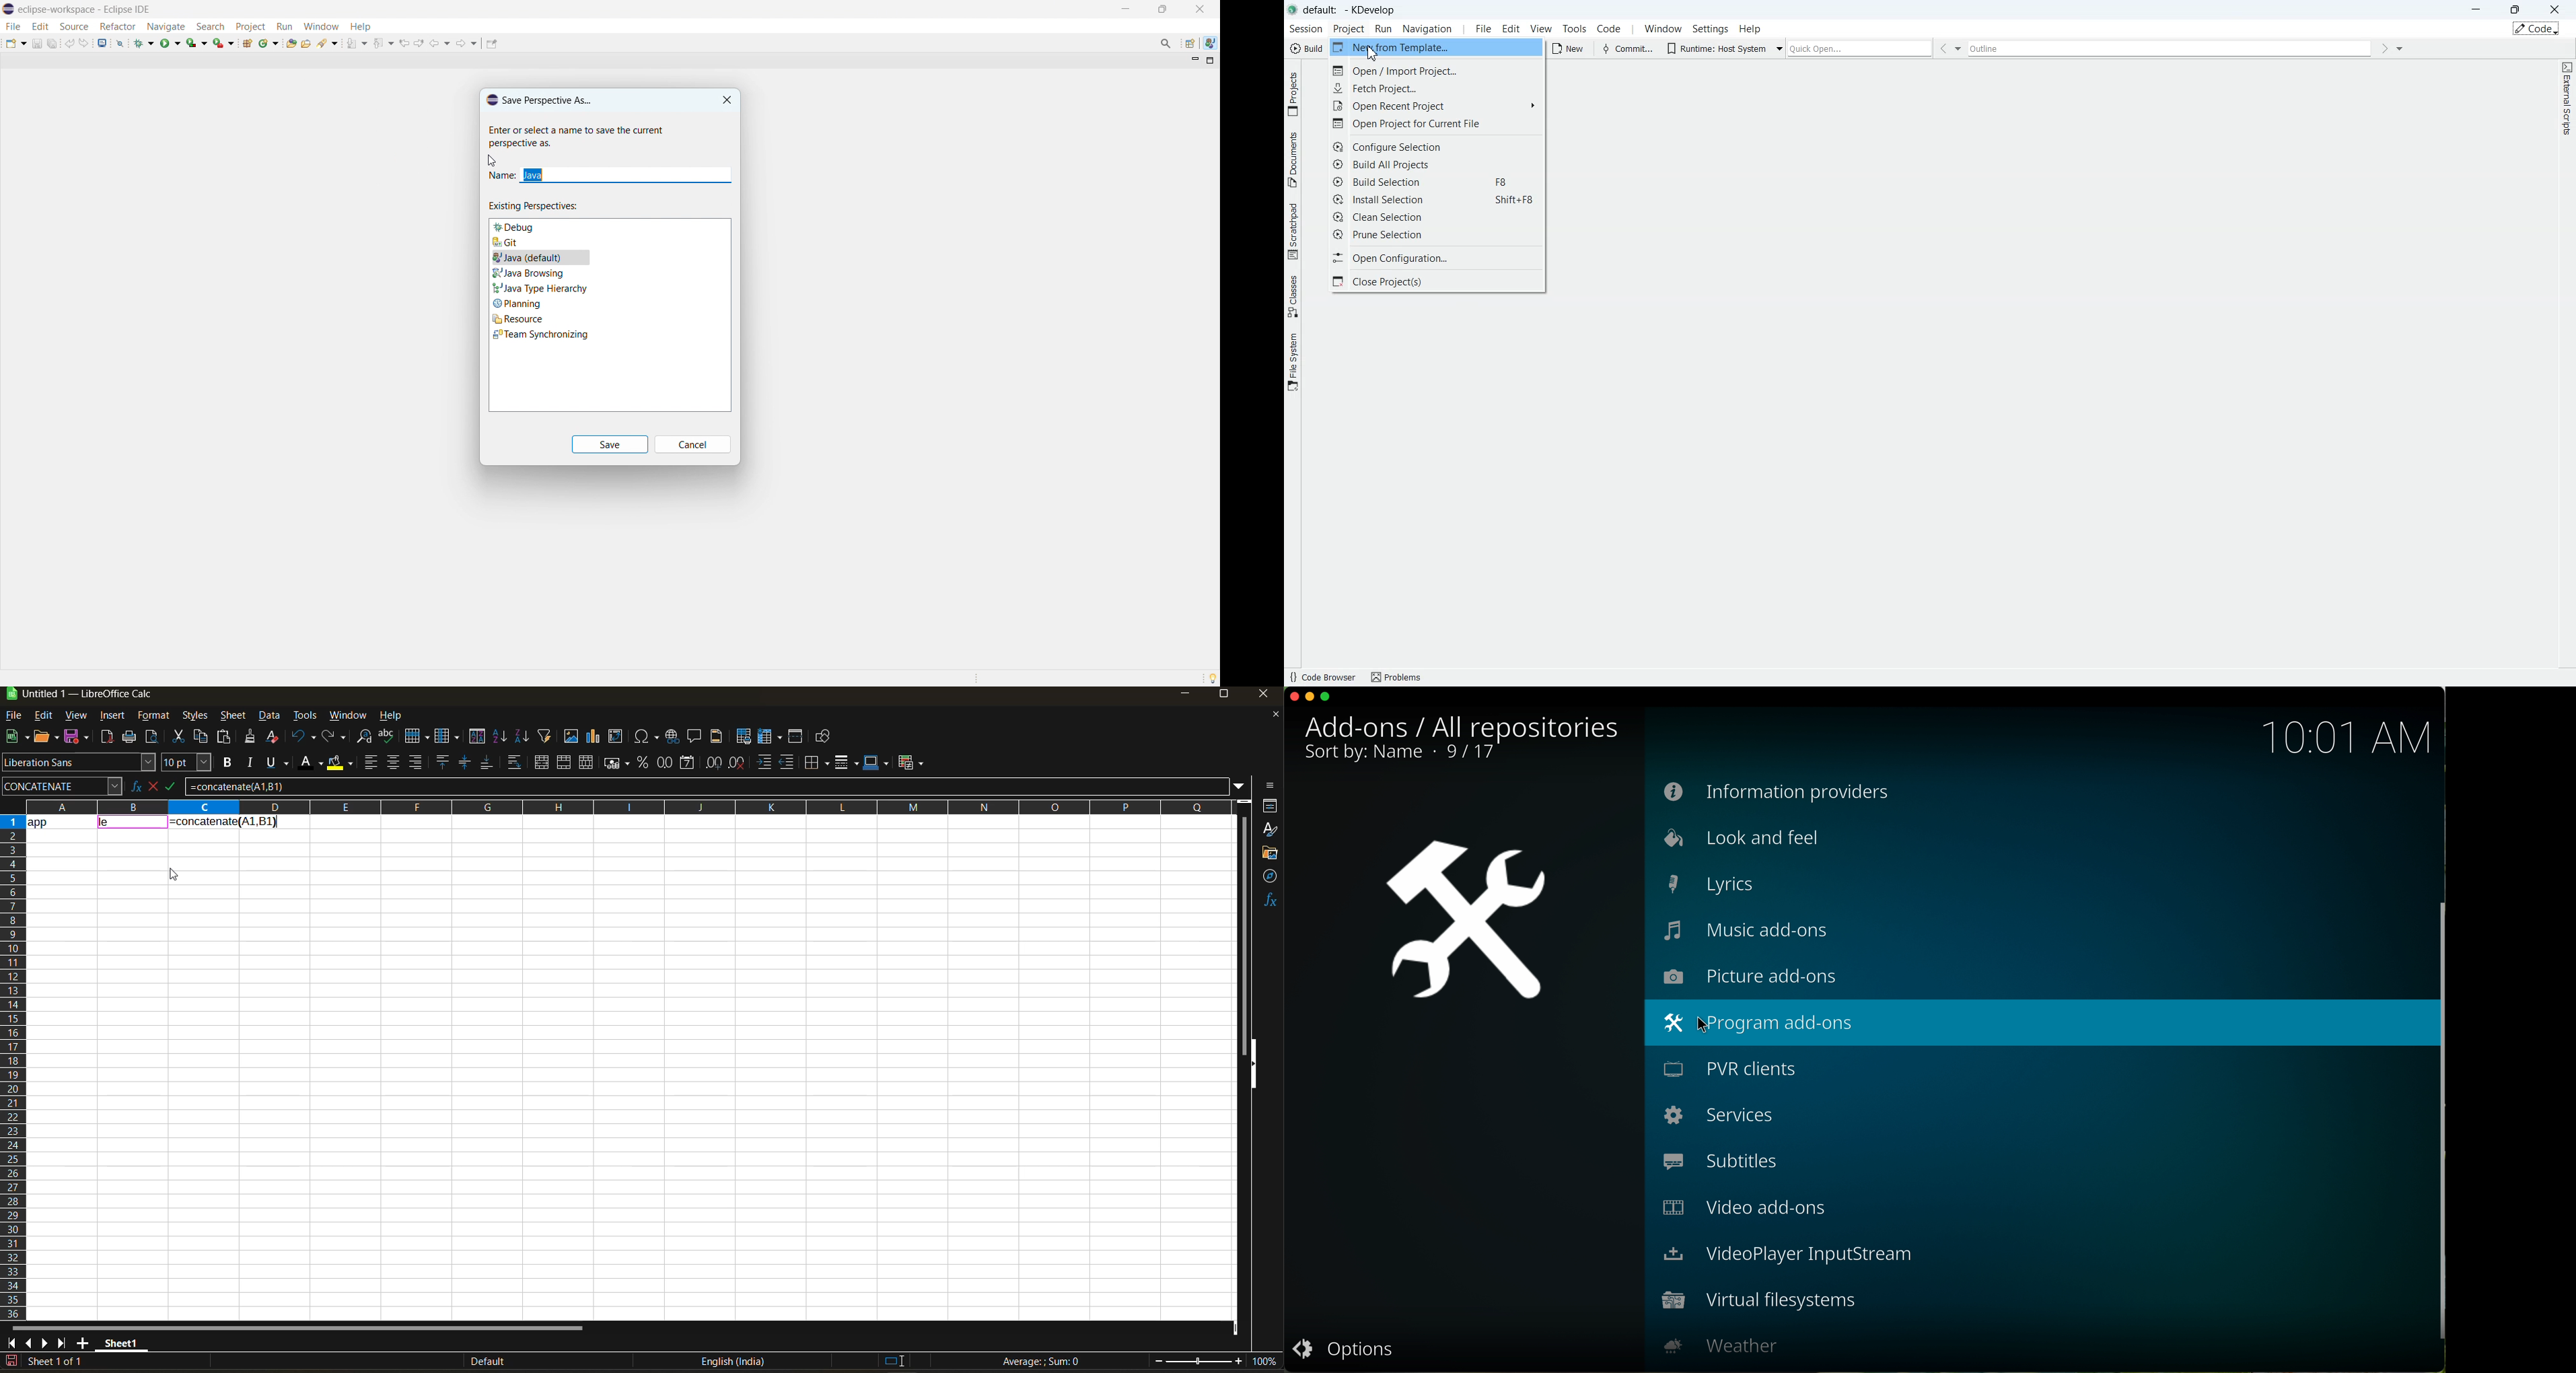 The height and width of the screenshot is (1400, 2576). What do you see at coordinates (224, 43) in the screenshot?
I see `run last tool` at bounding box center [224, 43].